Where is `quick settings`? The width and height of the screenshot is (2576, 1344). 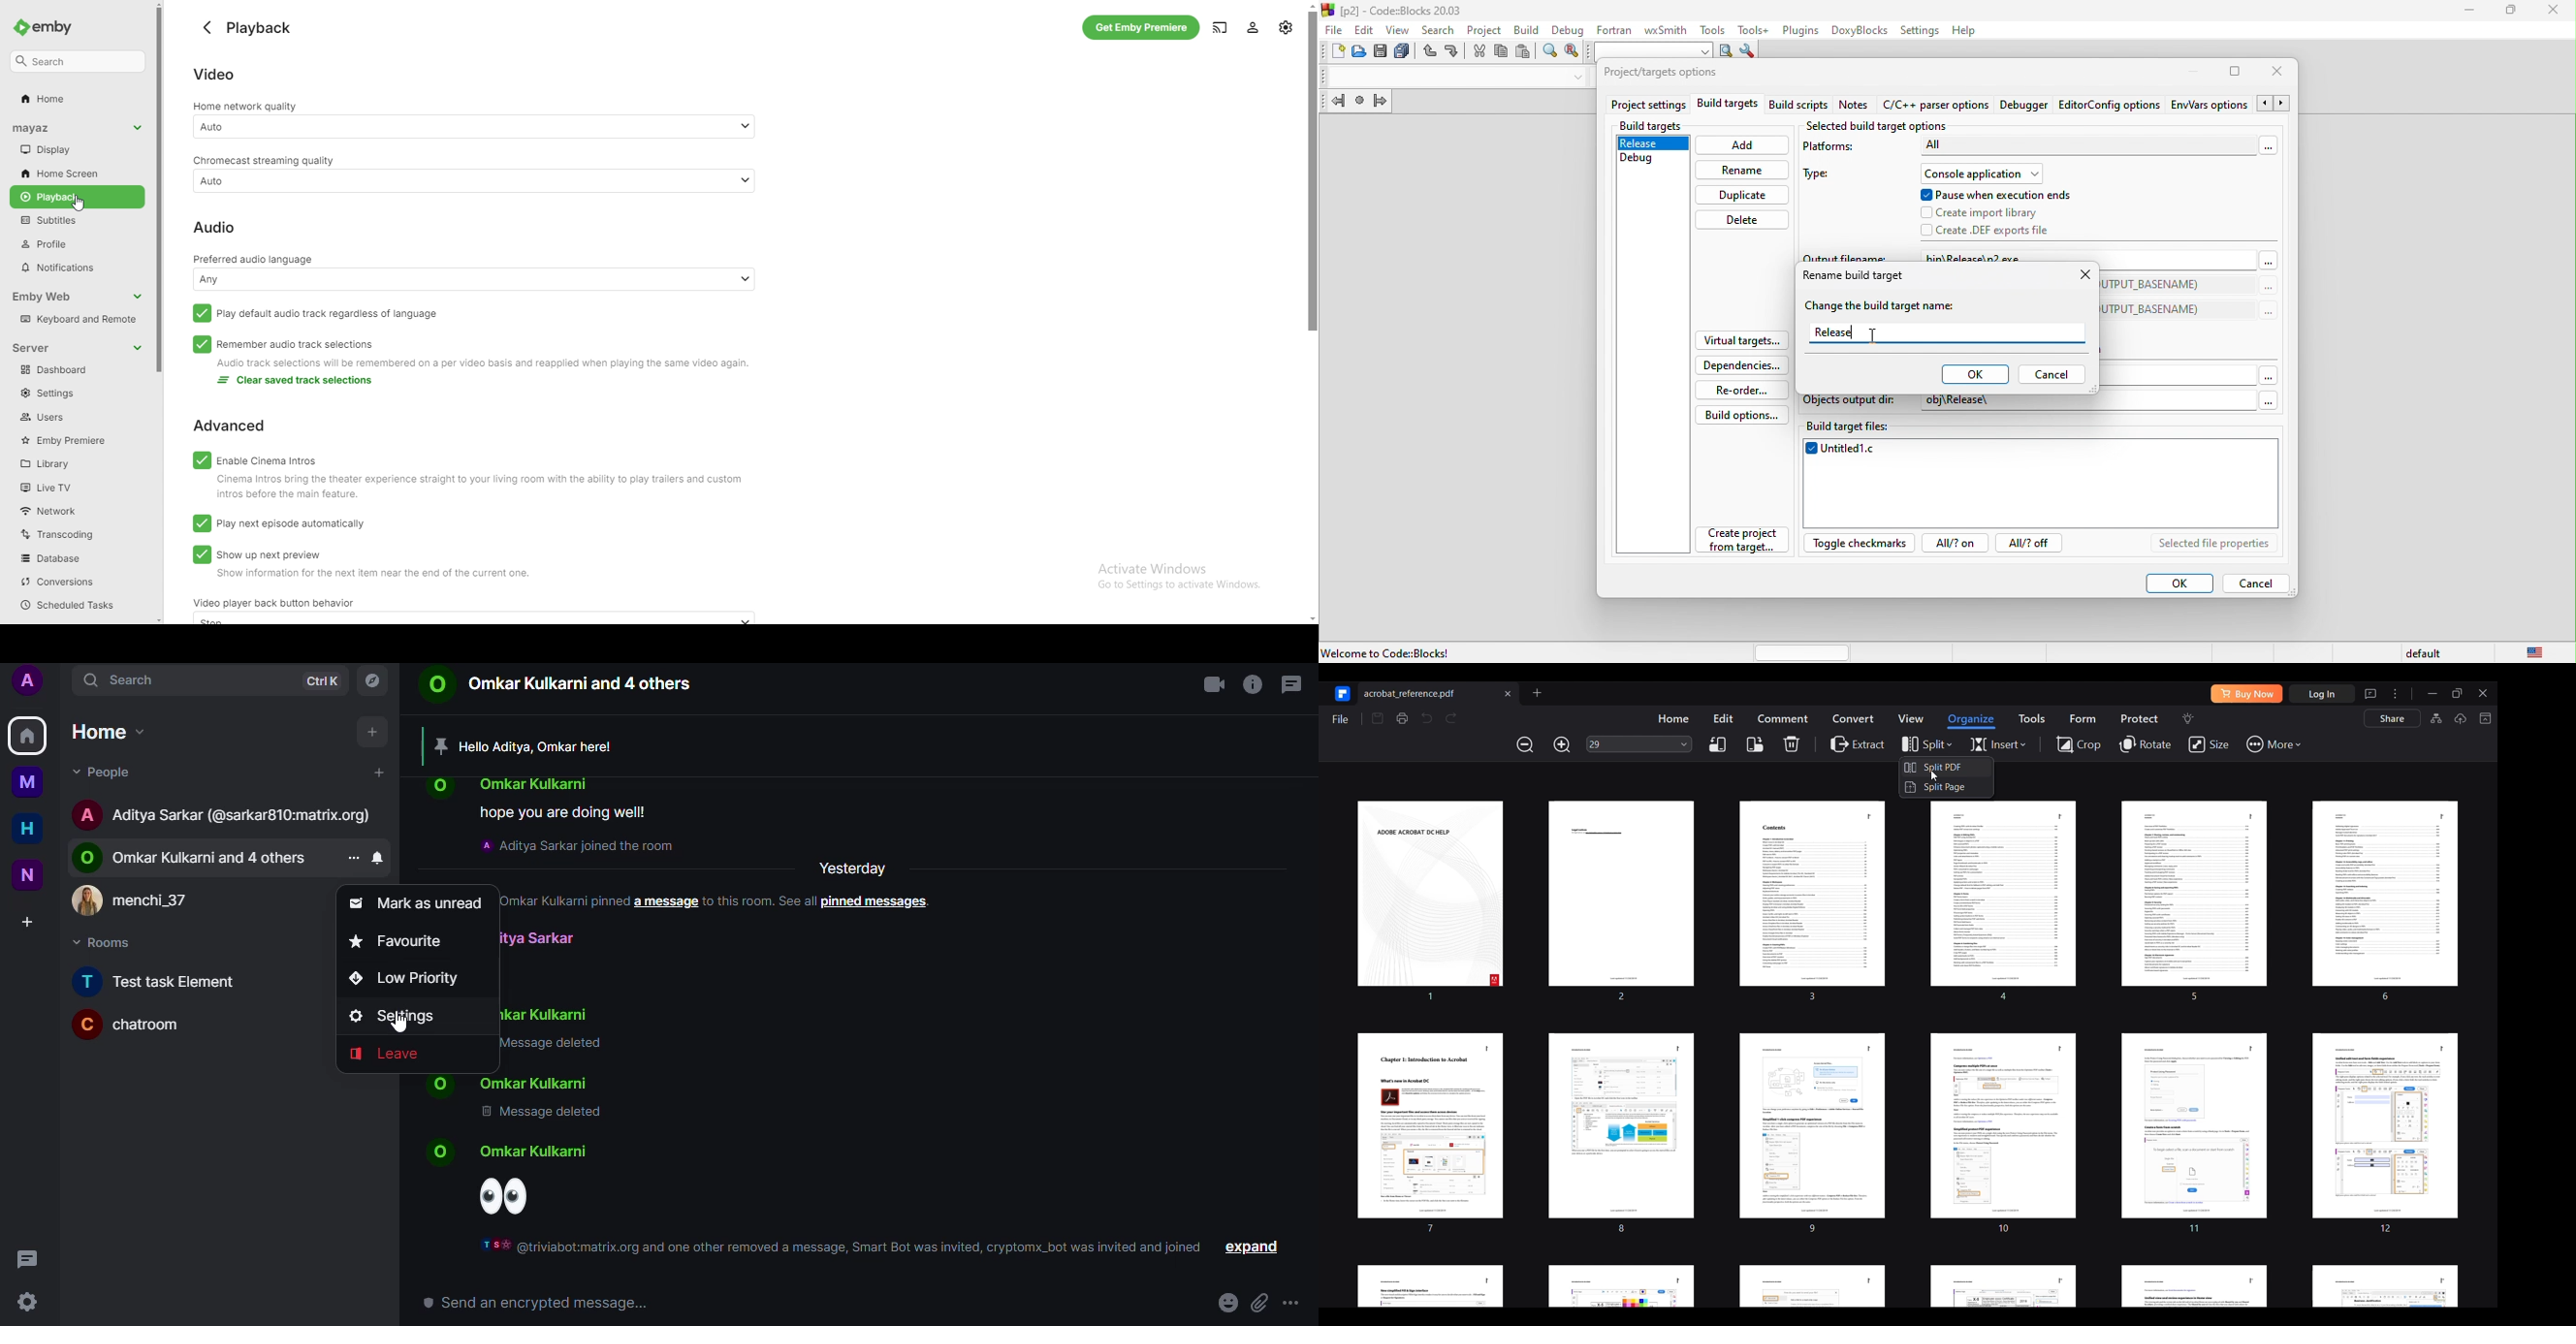 quick settings is located at coordinates (29, 1303).